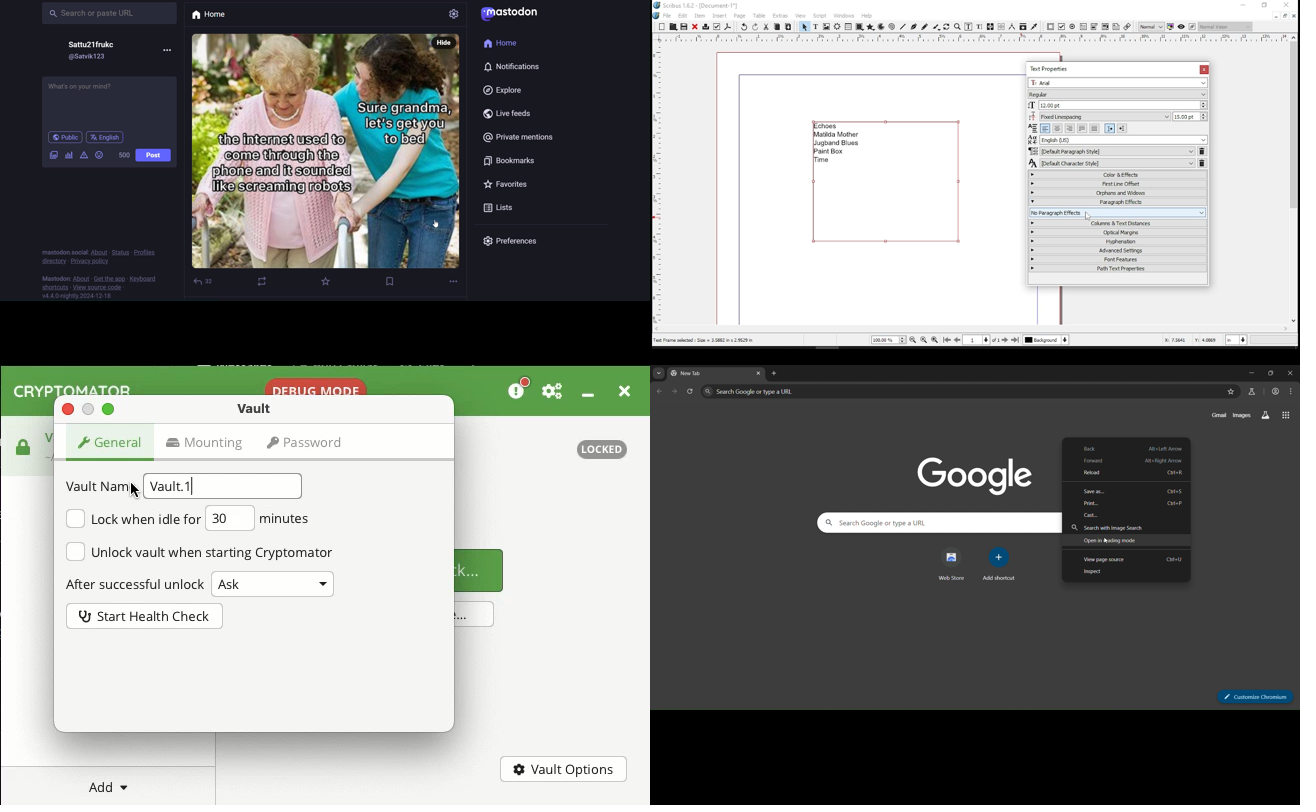 The image size is (1316, 812). I want to click on Password, so click(306, 441).